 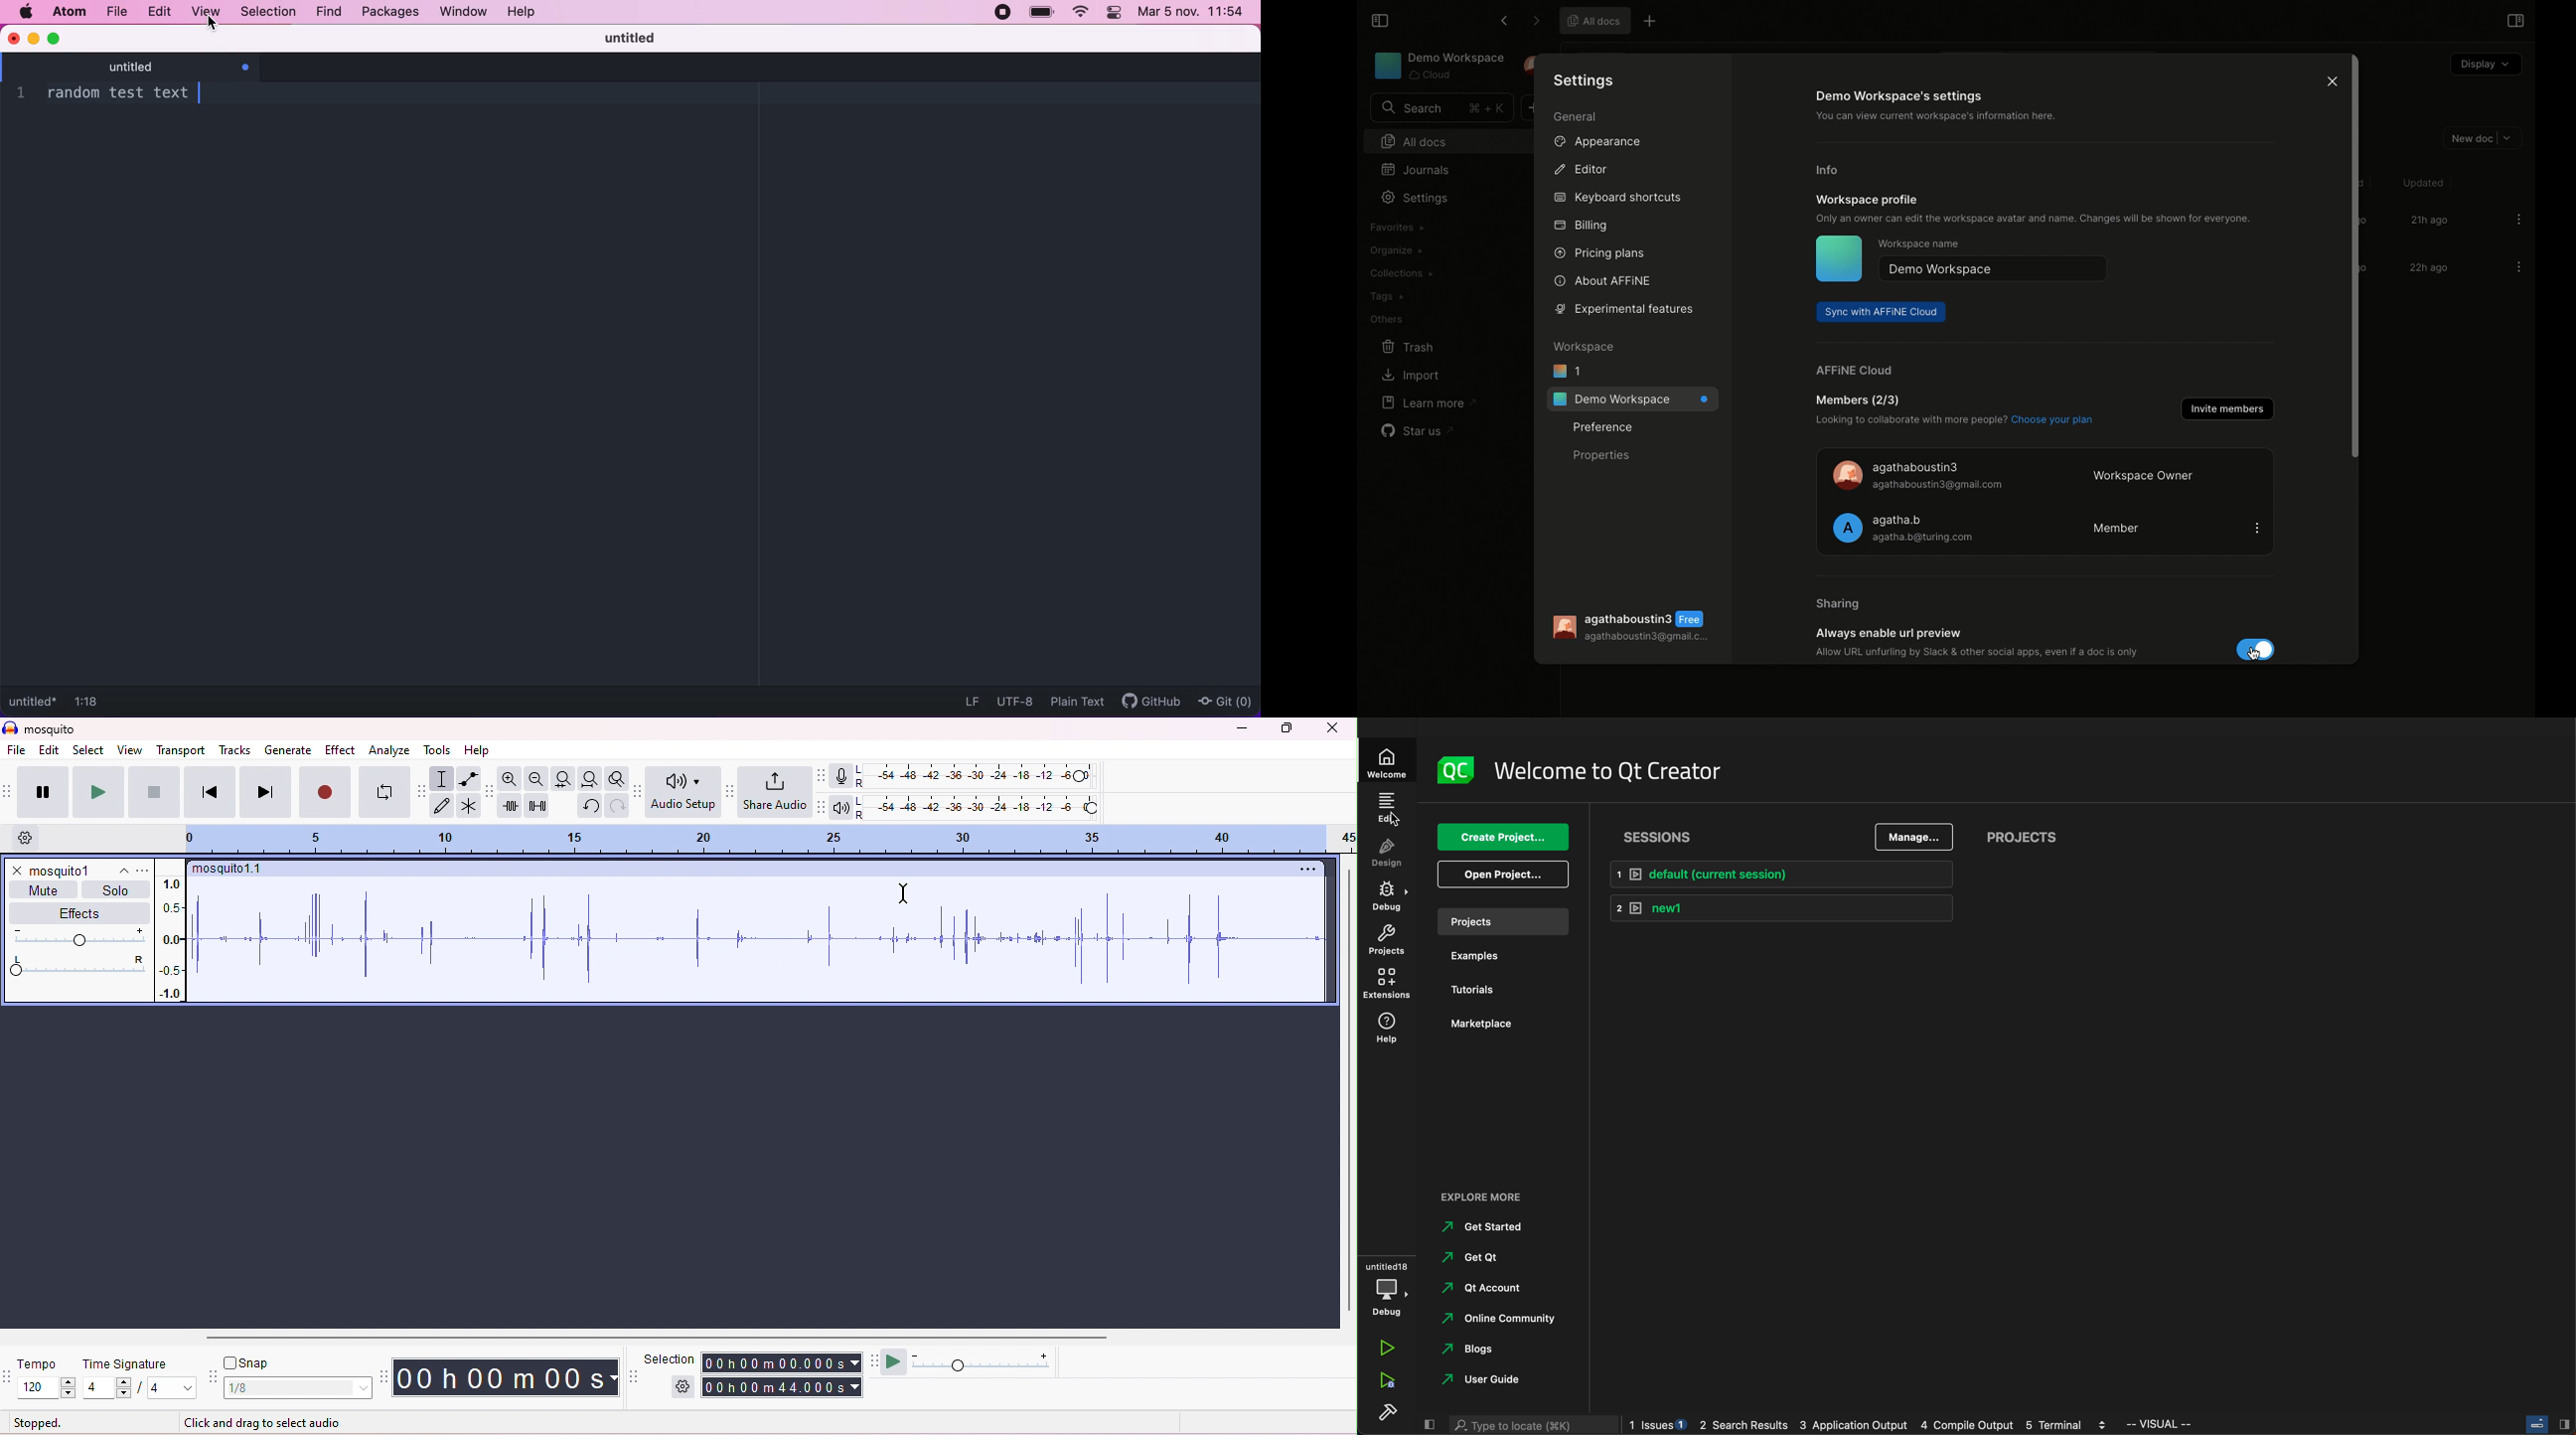 I want to click on file, so click(x=17, y=751).